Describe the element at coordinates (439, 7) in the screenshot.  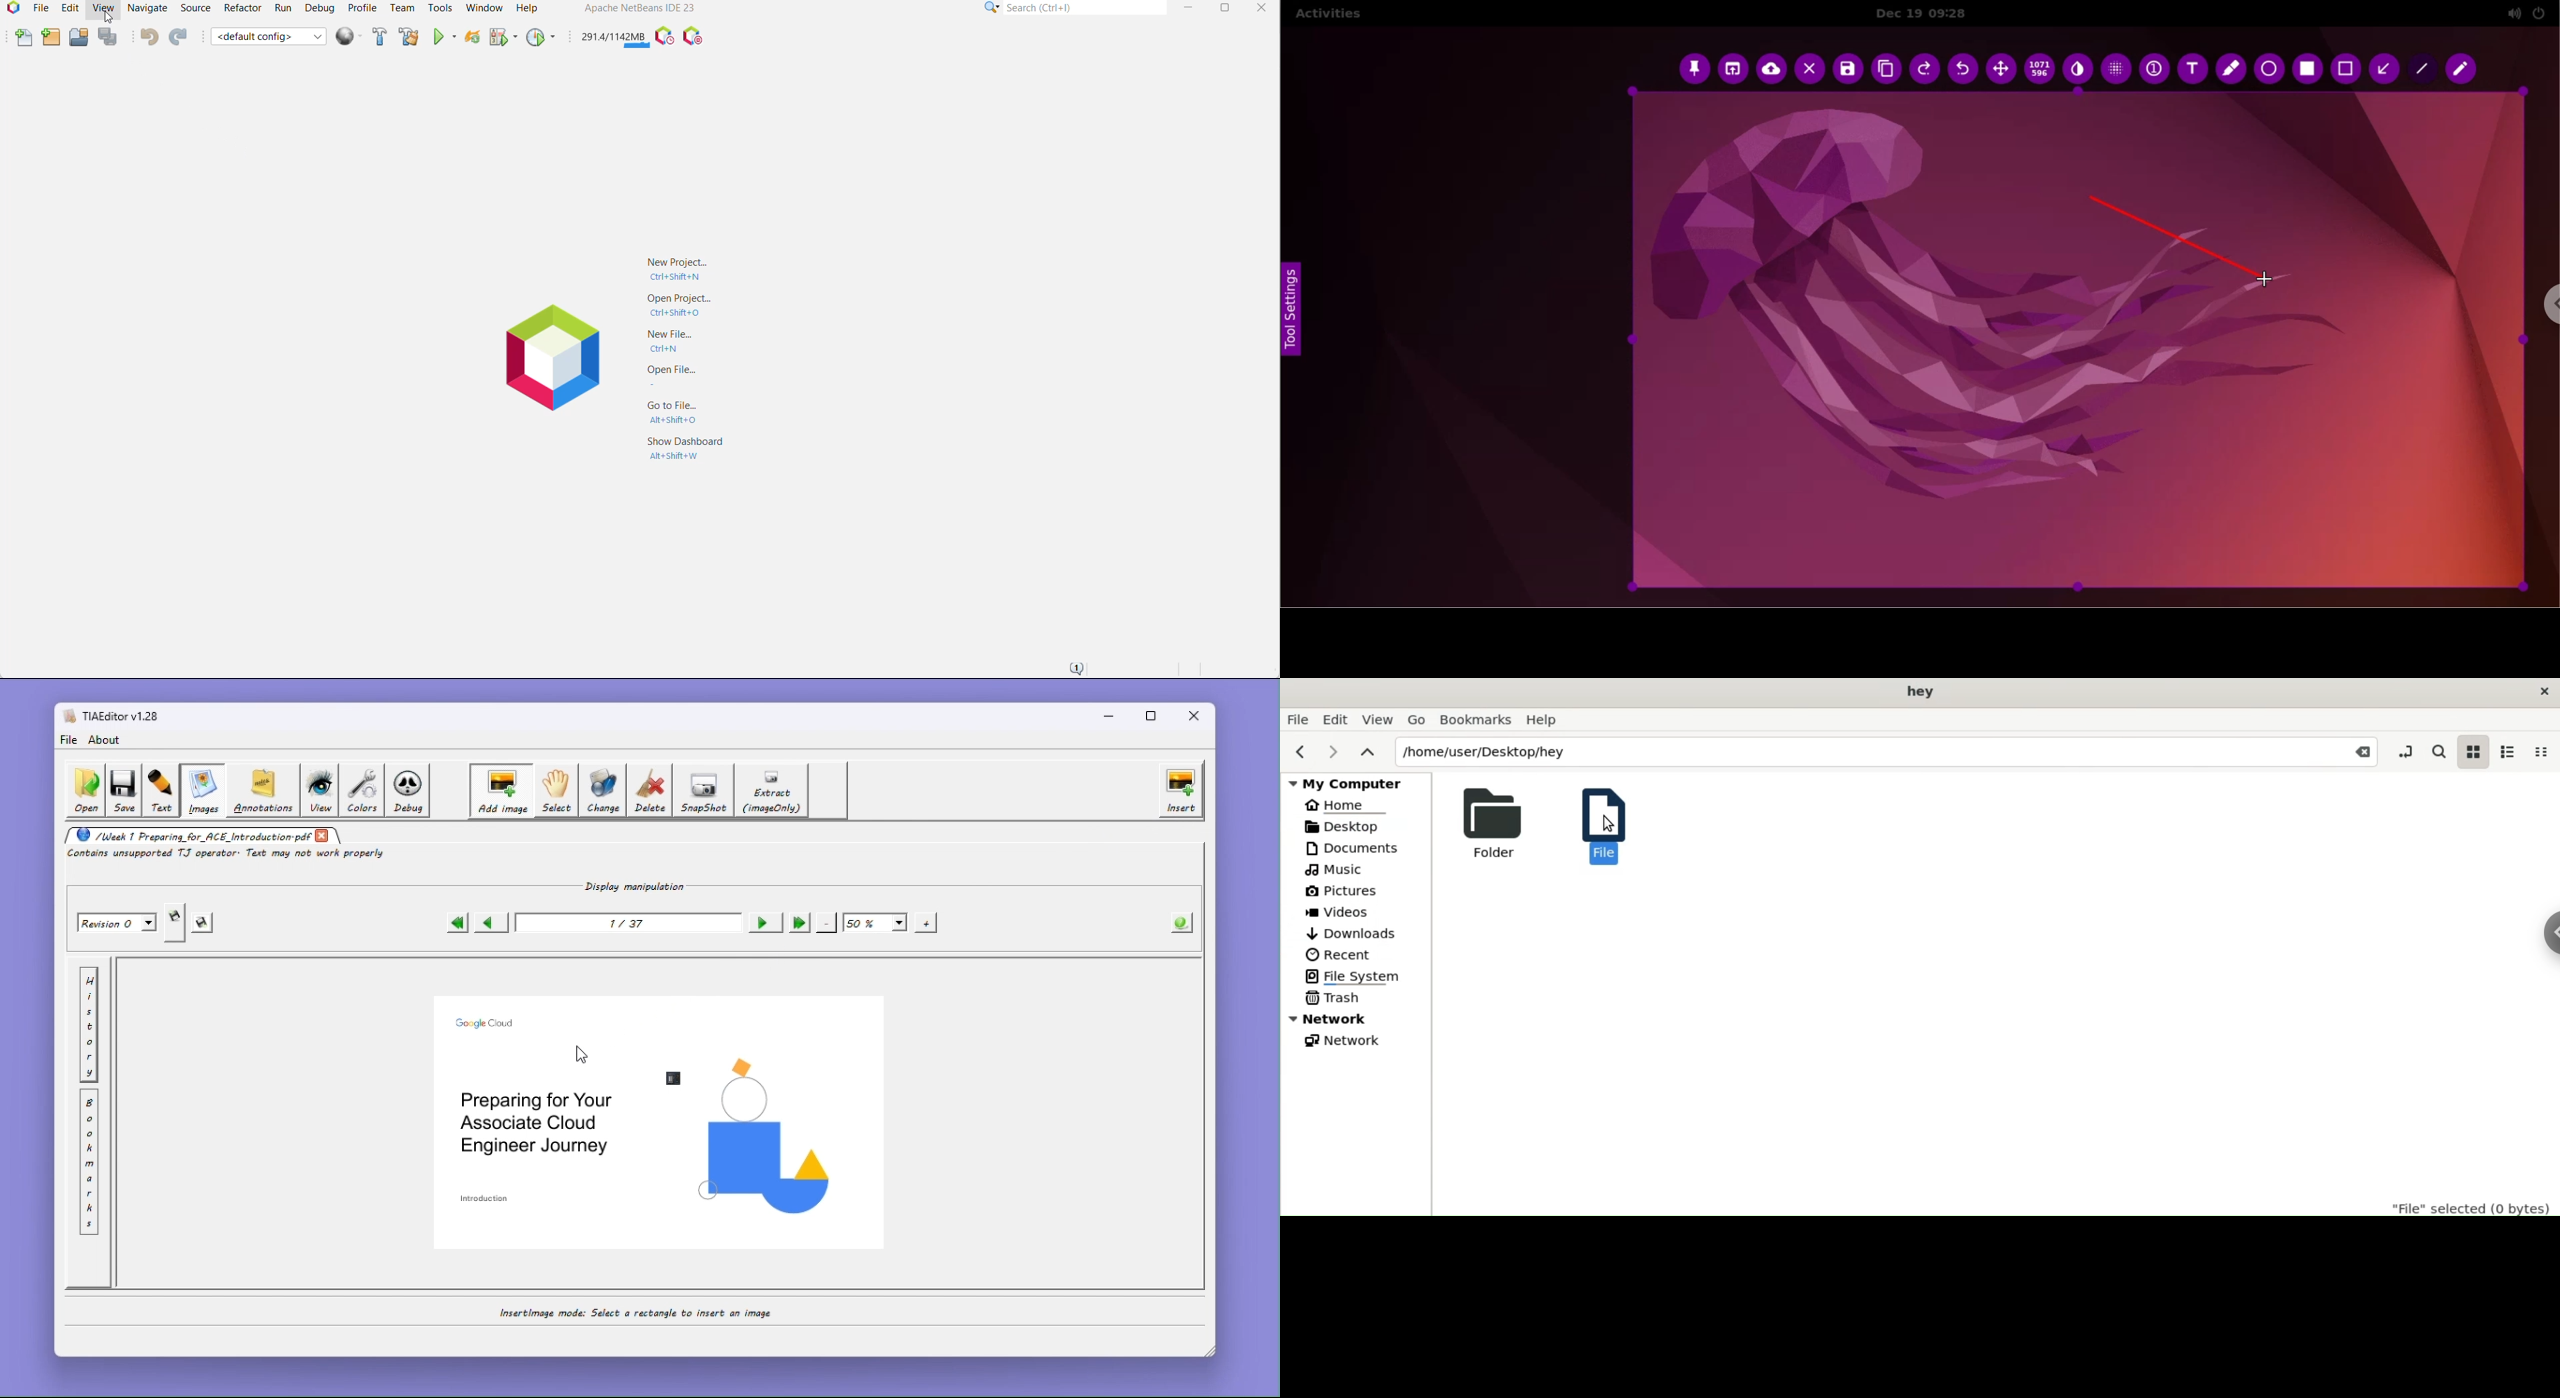
I see `Tools` at that location.